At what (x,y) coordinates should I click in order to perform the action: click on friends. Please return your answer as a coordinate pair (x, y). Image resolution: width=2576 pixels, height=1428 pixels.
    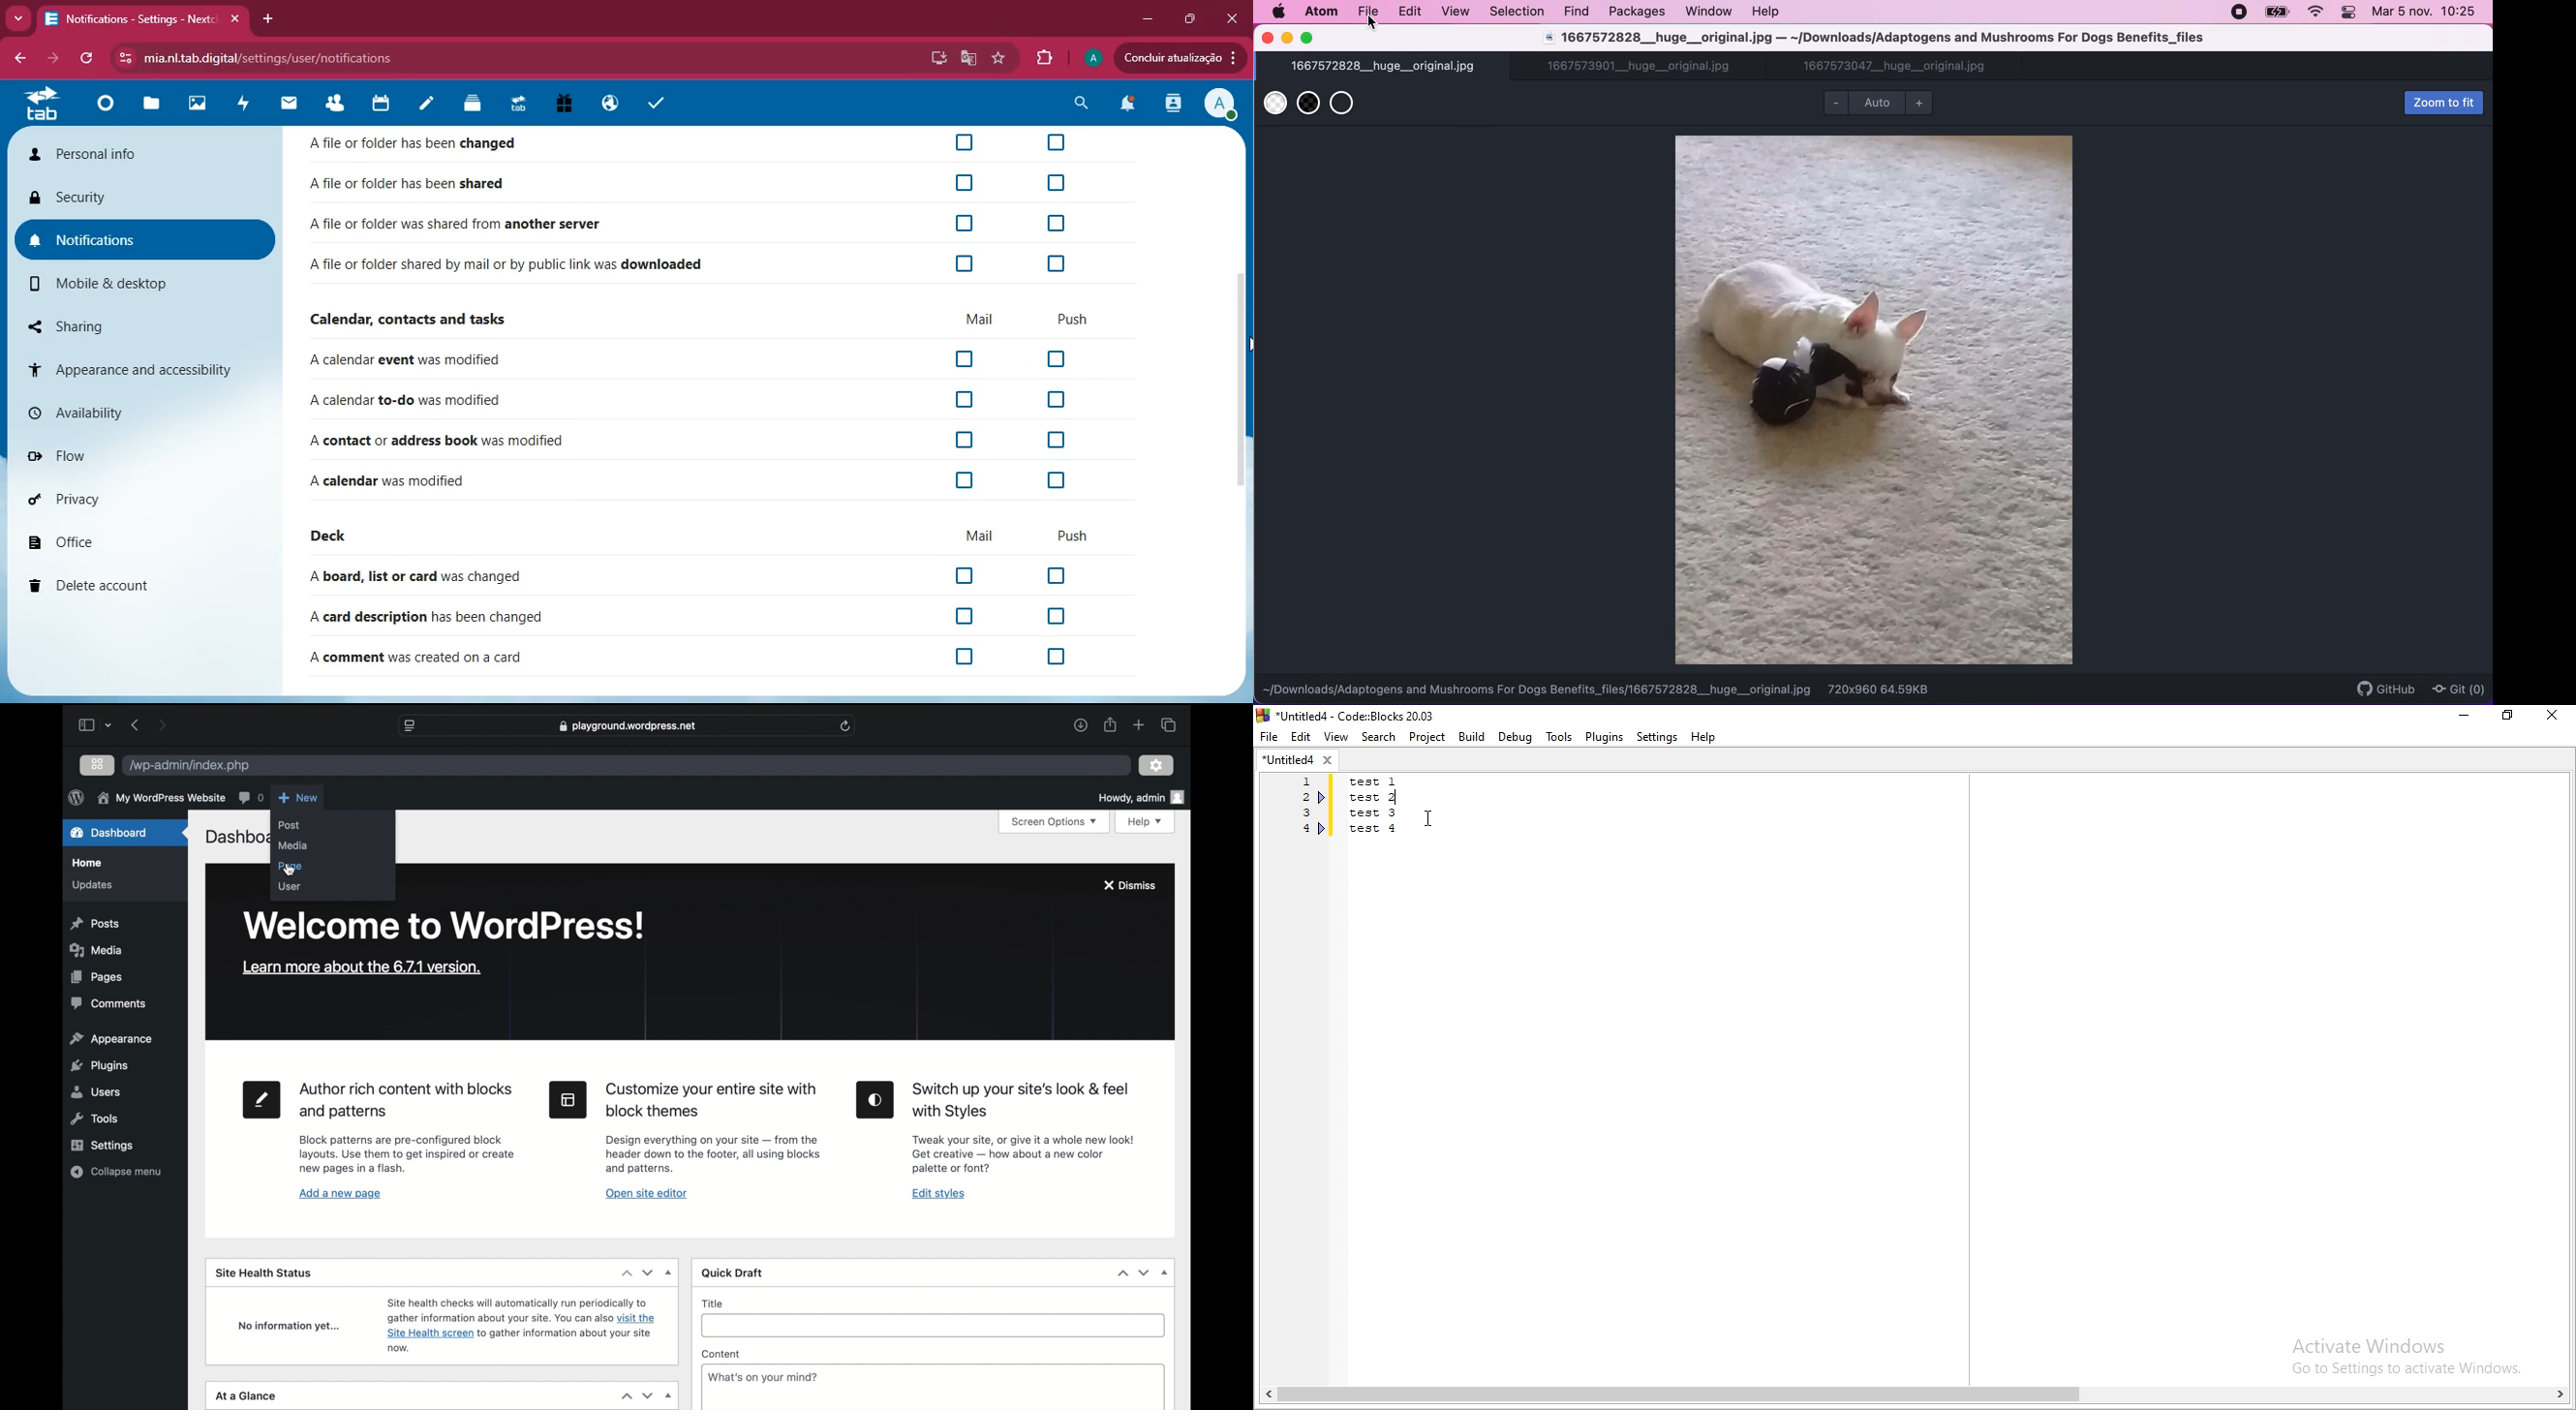
    Looking at the image, I should click on (341, 104).